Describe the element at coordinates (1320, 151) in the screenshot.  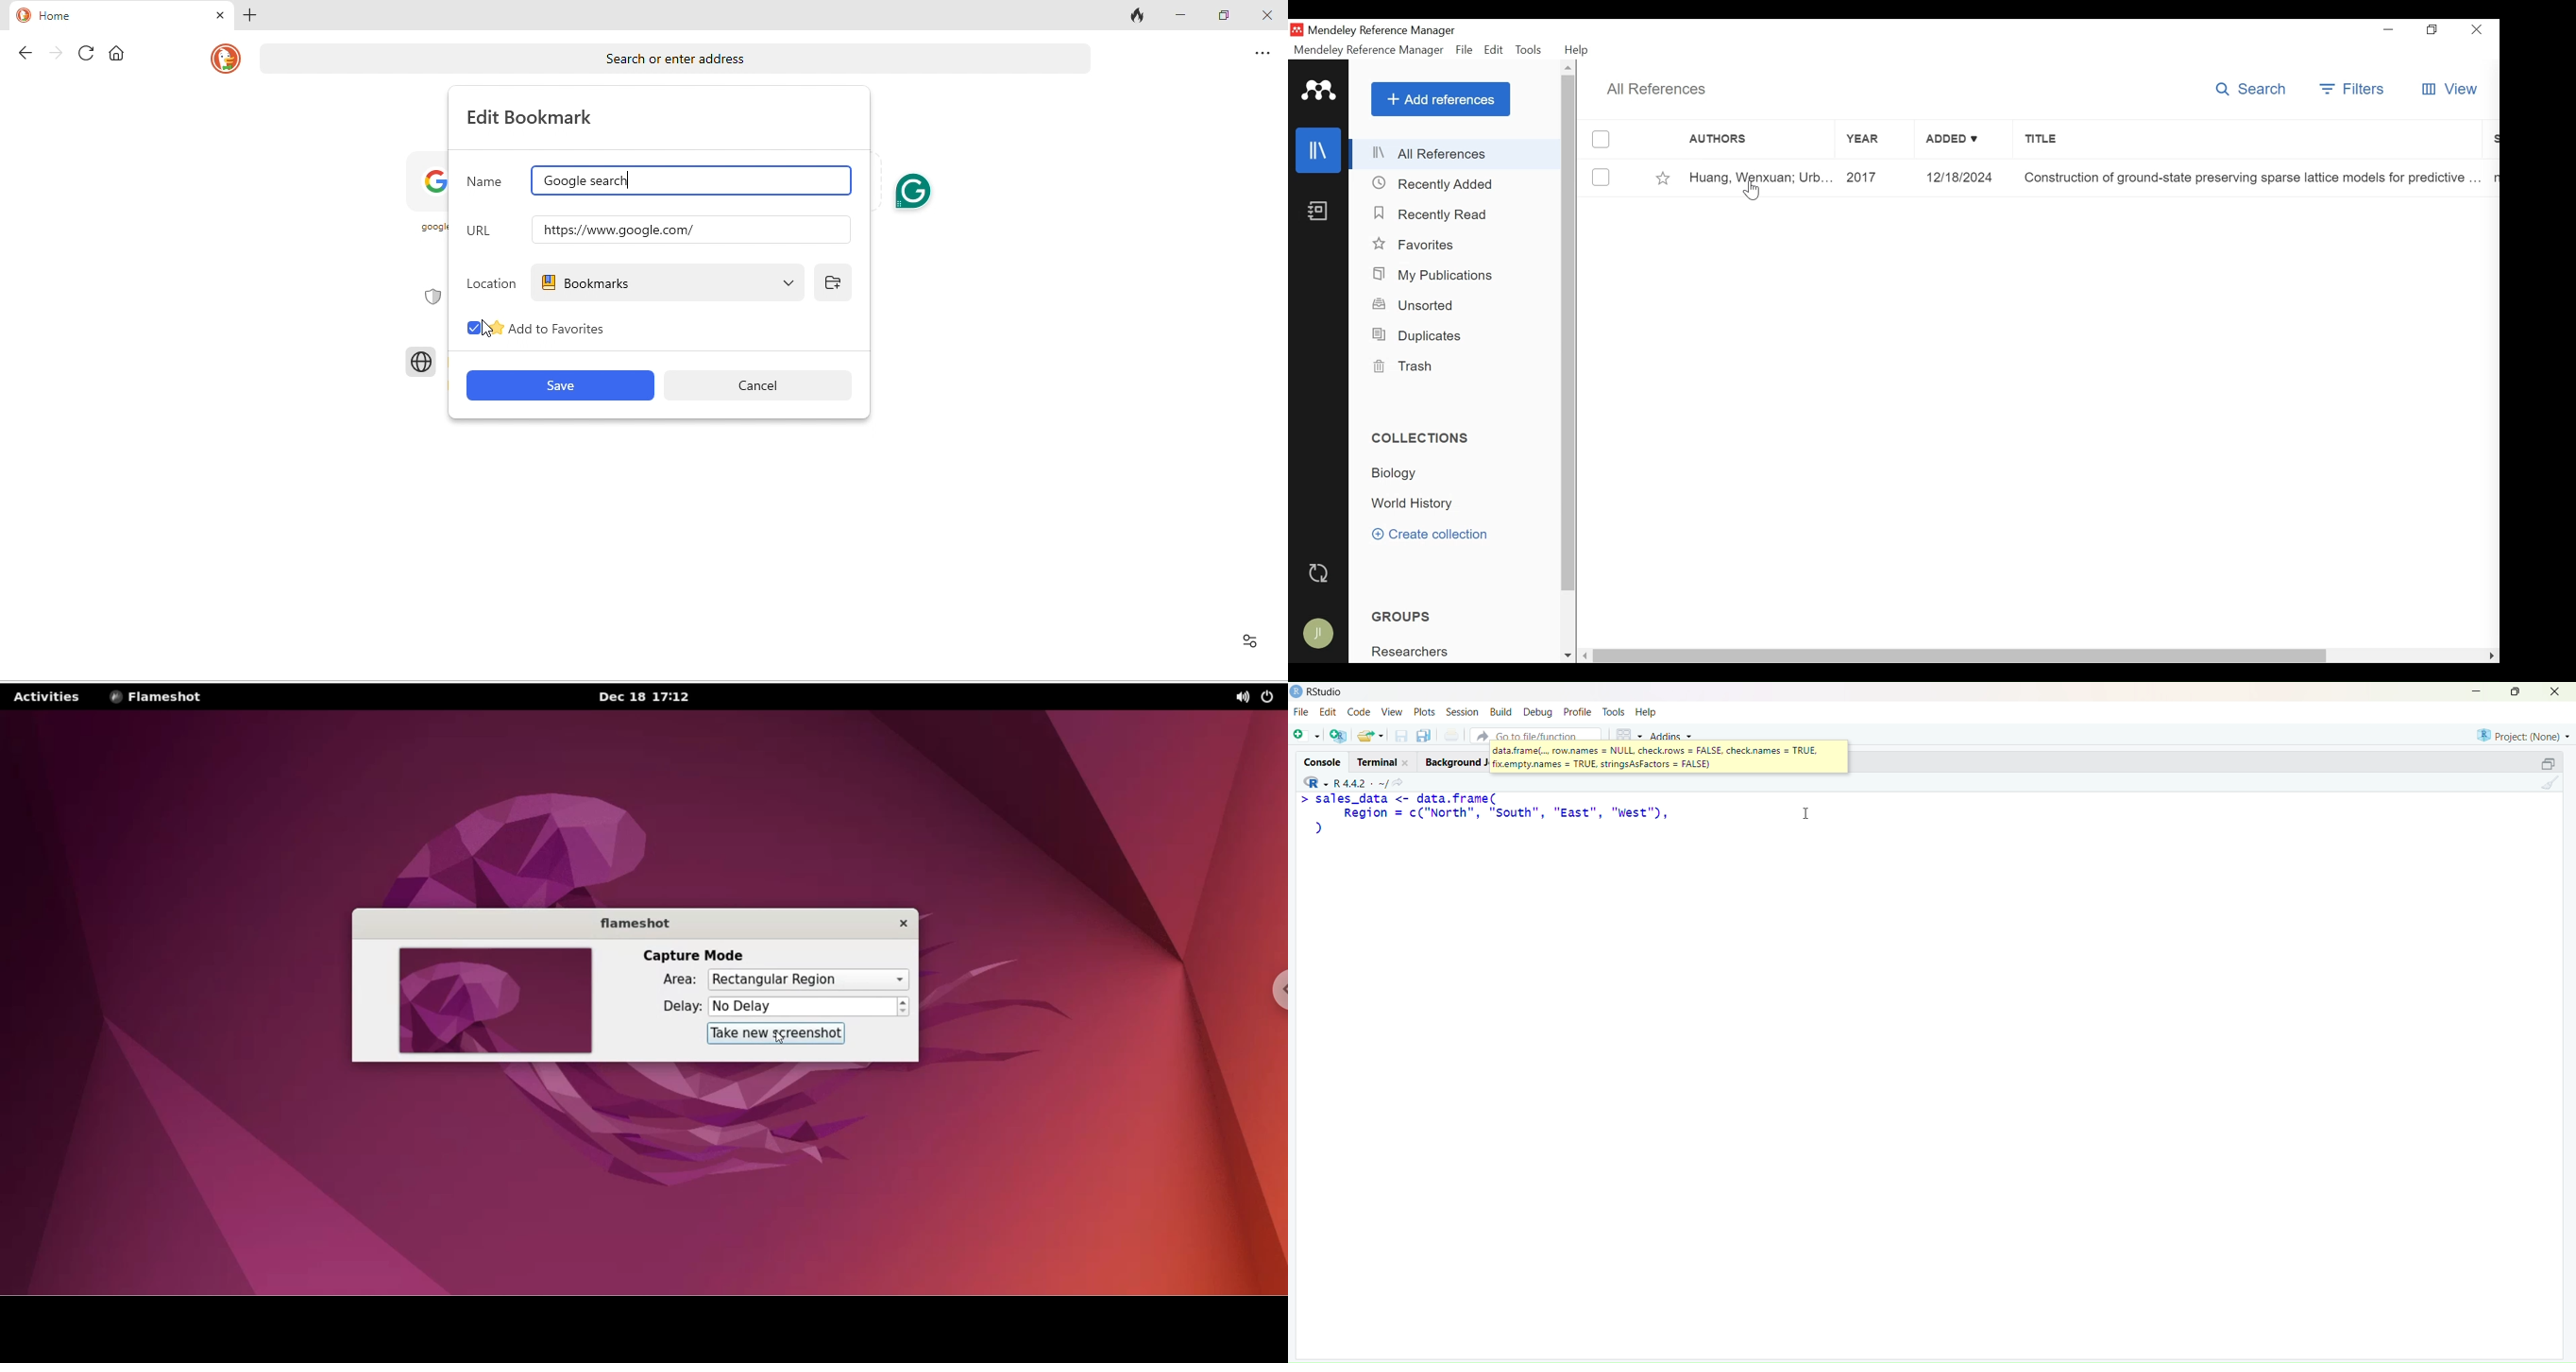
I see `Library` at that location.